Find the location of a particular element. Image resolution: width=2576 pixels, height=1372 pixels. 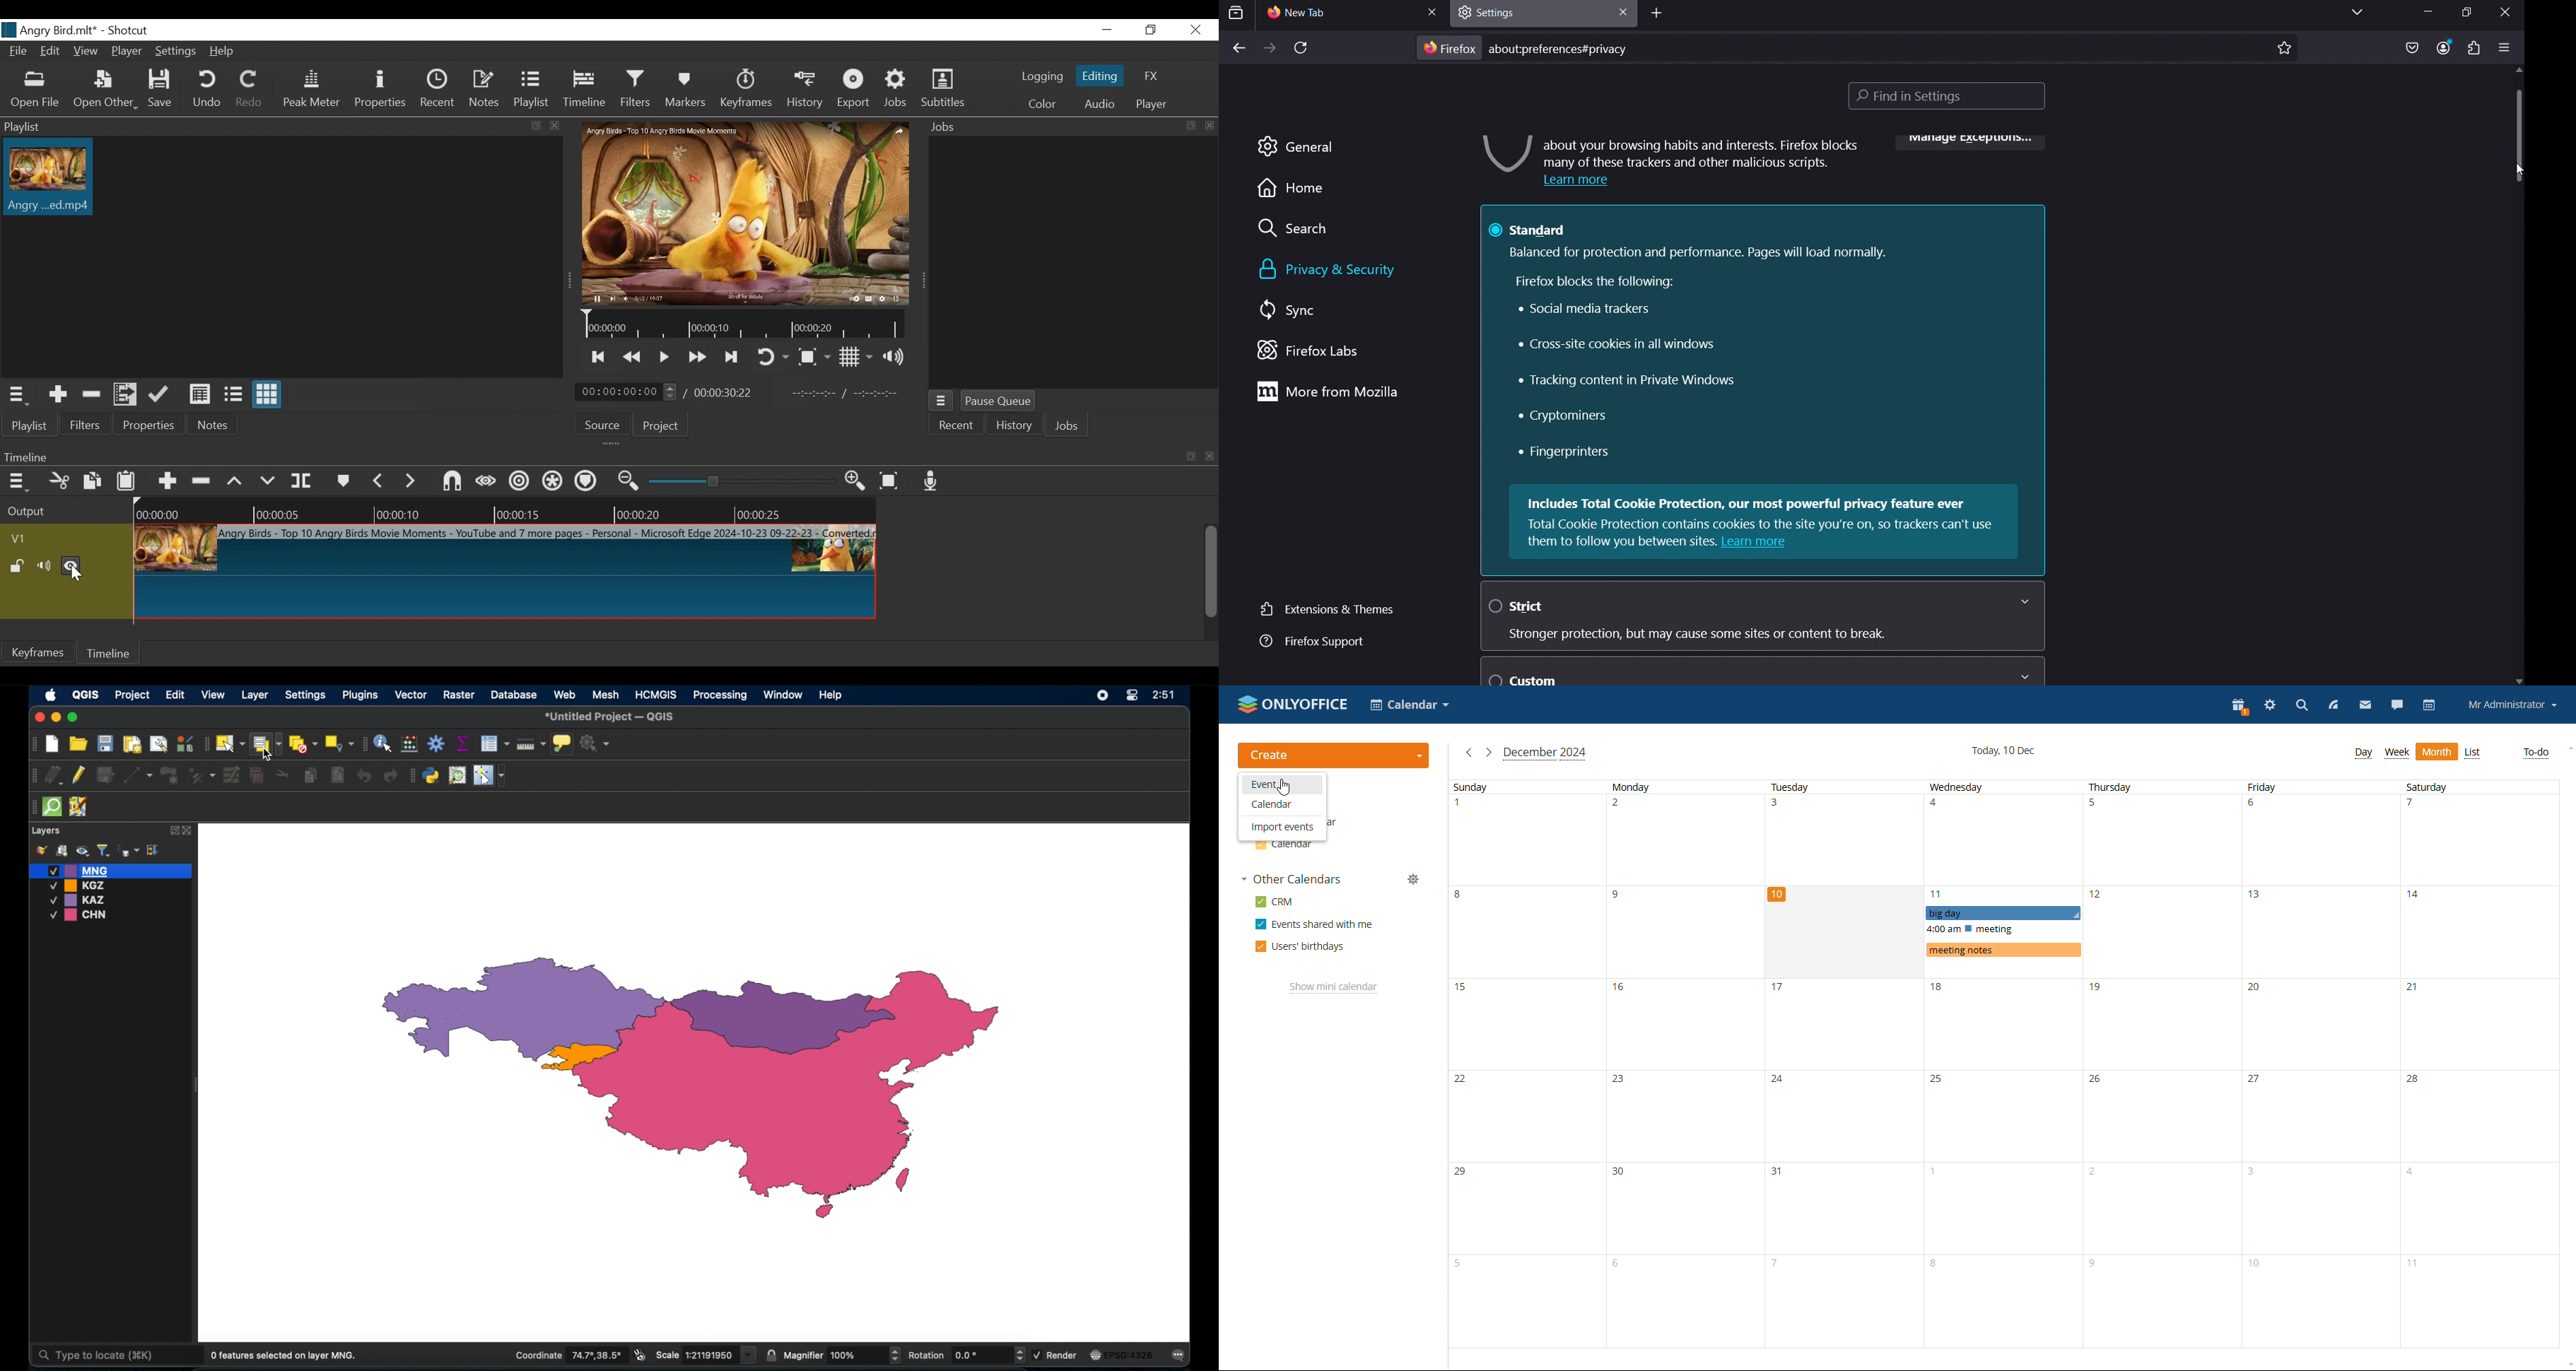

project is located at coordinates (133, 696).